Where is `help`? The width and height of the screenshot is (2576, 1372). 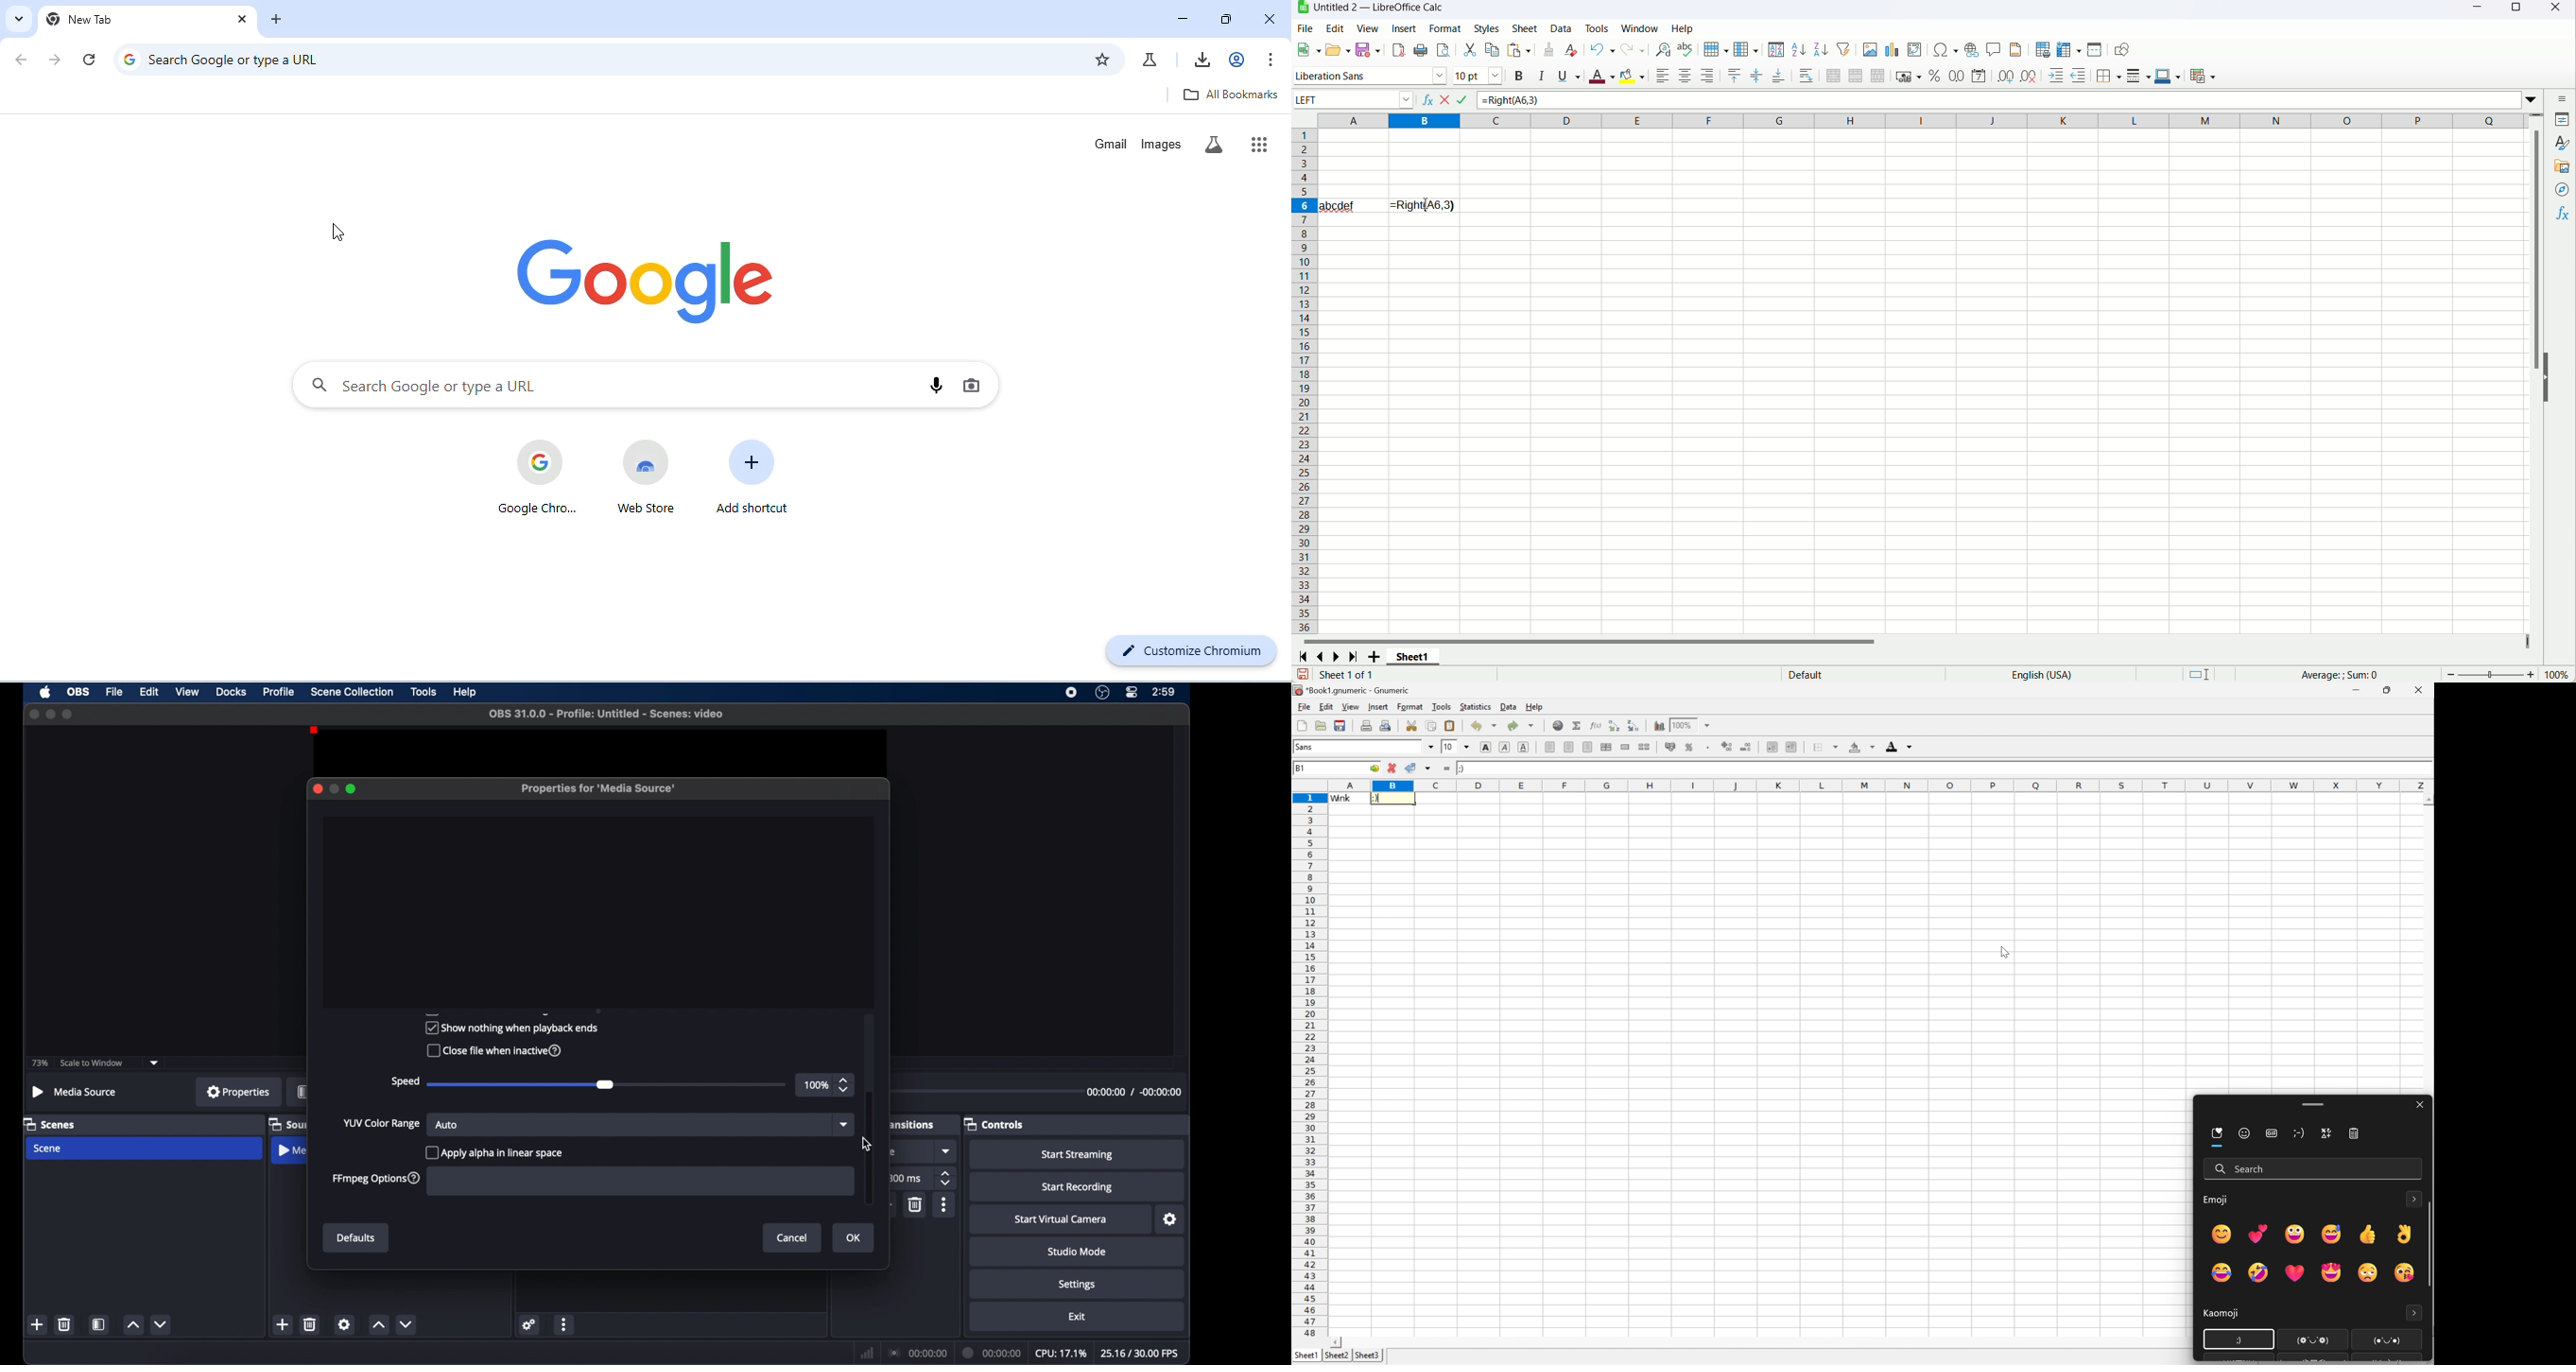 help is located at coordinates (1682, 28).